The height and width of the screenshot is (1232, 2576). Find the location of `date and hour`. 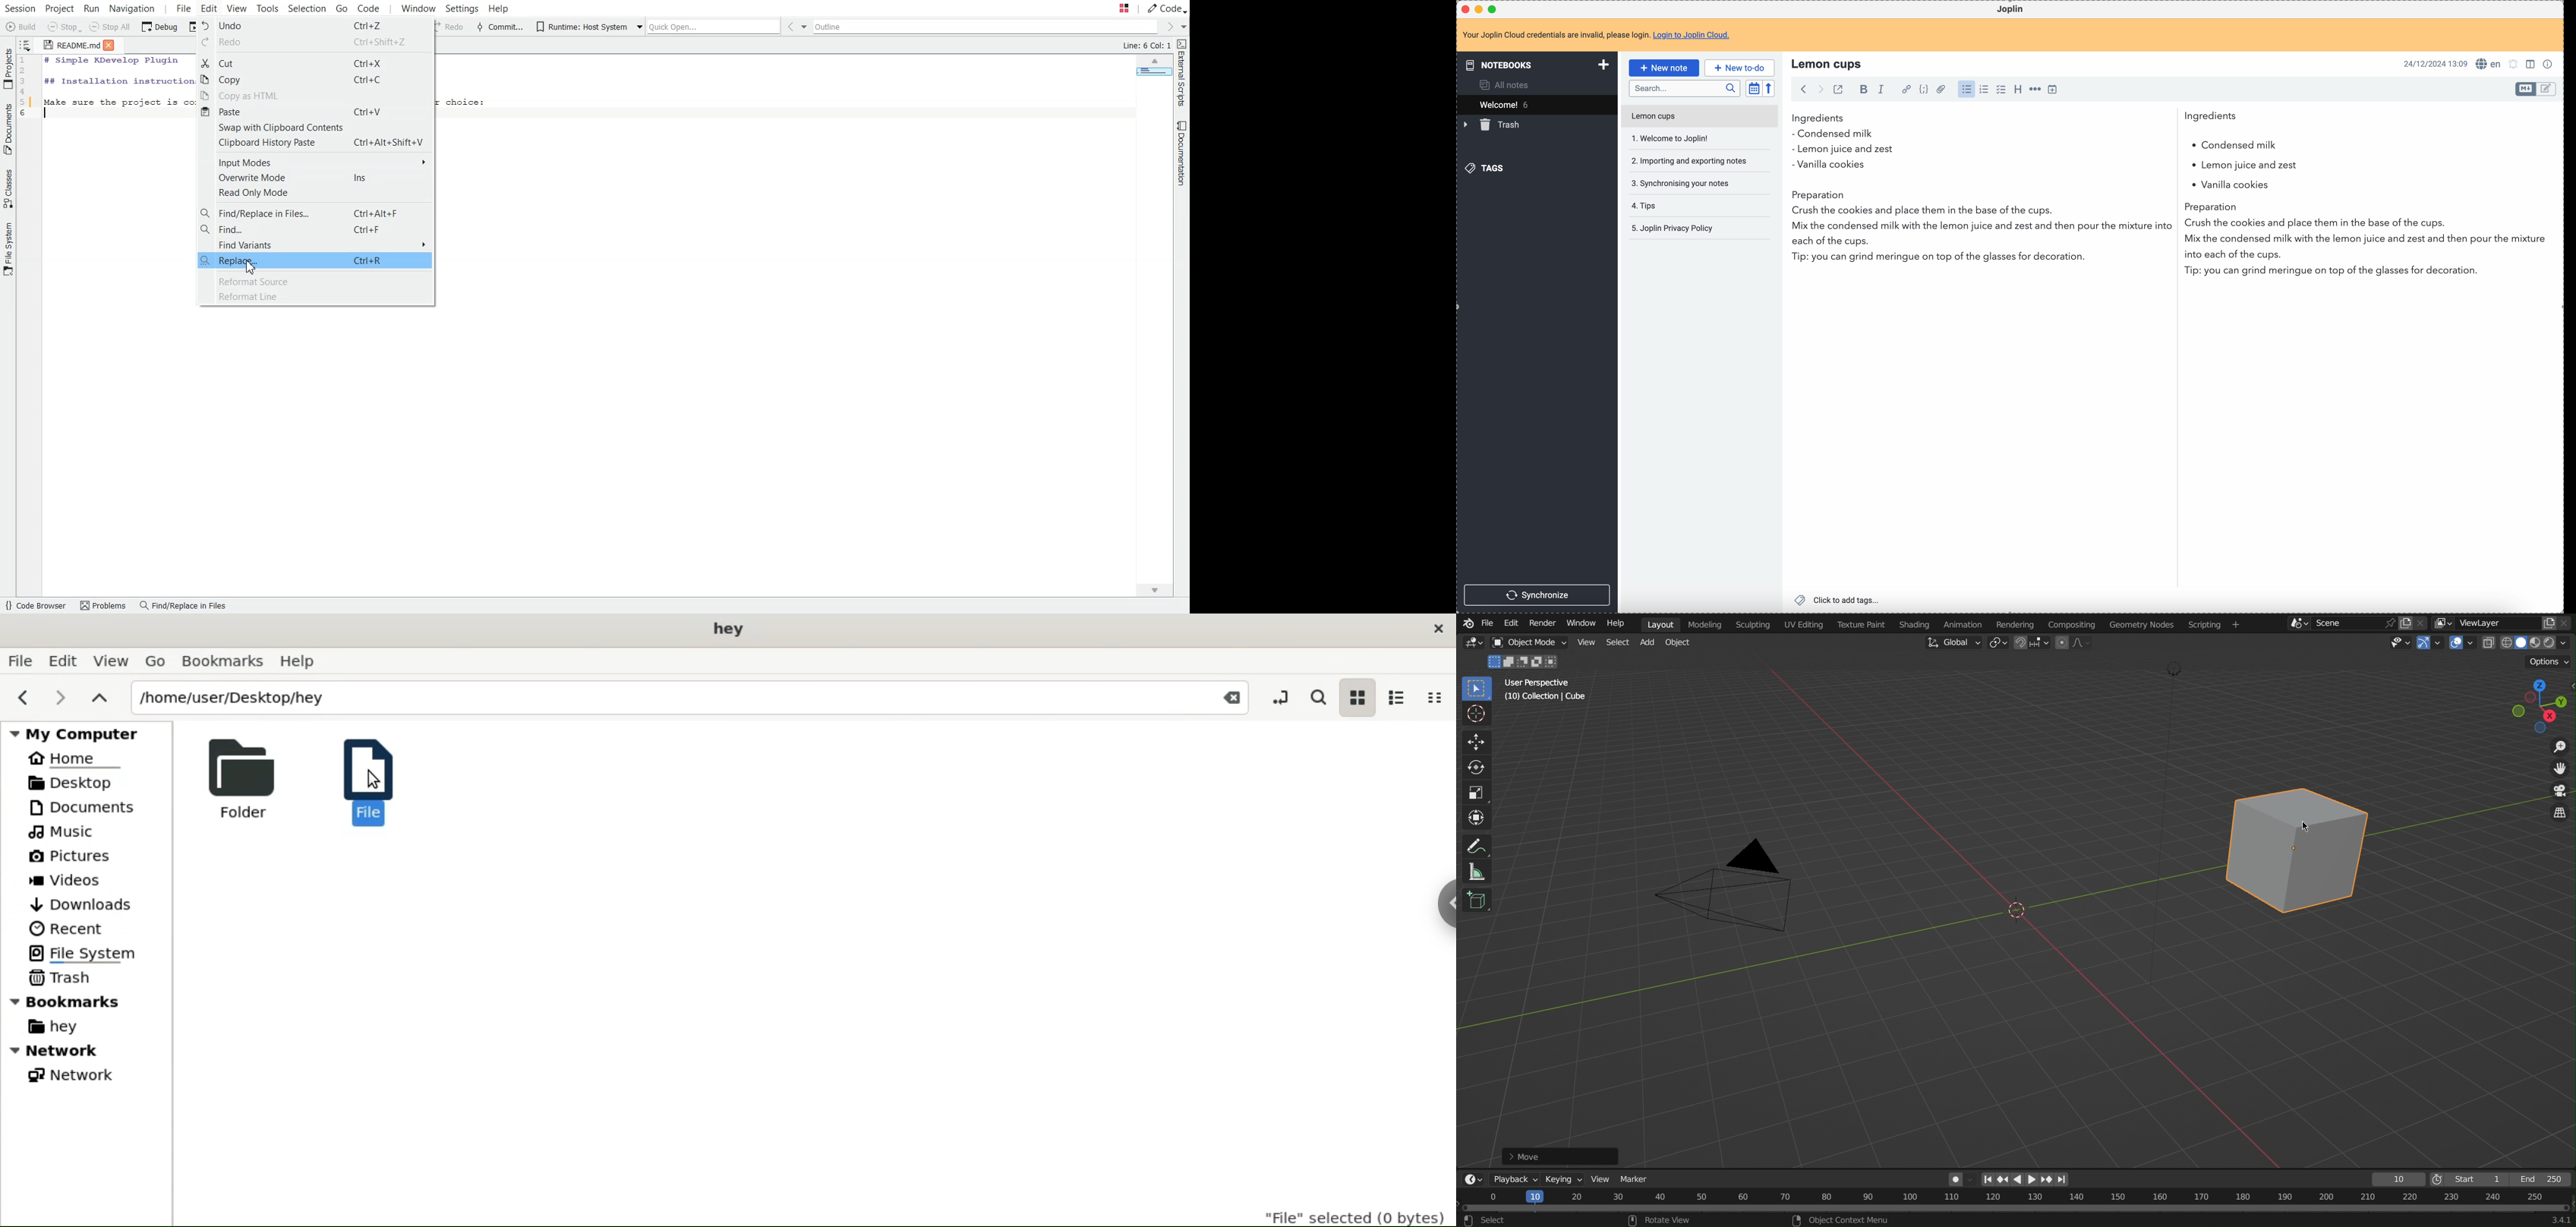

date and hour is located at coordinates (2436, 63).